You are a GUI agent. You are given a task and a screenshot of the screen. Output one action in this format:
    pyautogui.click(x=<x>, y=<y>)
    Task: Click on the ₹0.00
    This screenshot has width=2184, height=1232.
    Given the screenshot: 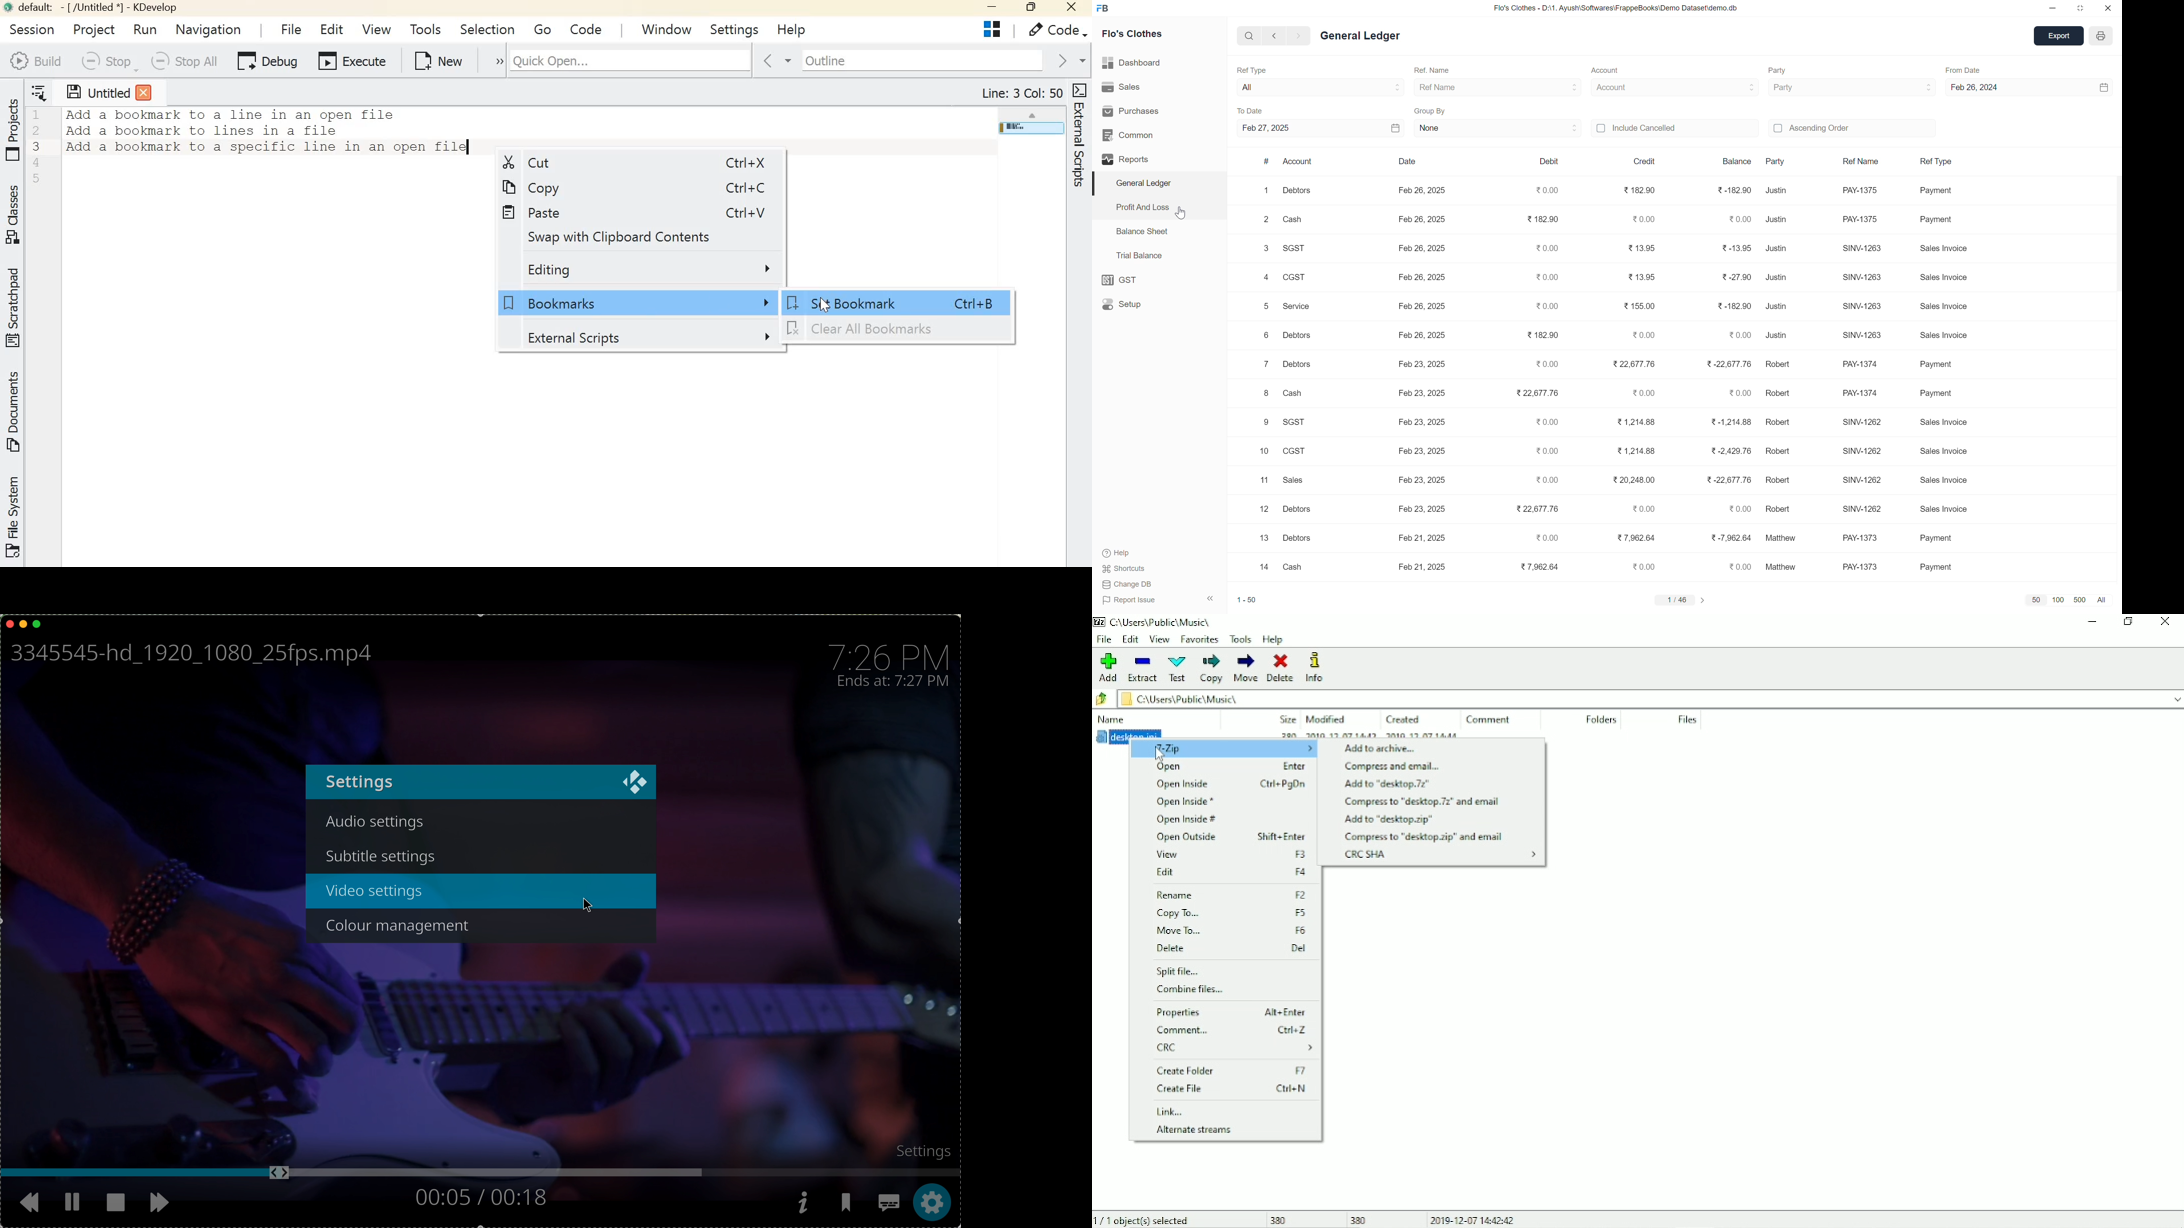 What is the action you would take?
    pyautogui.click(x=1547, y=481)
    